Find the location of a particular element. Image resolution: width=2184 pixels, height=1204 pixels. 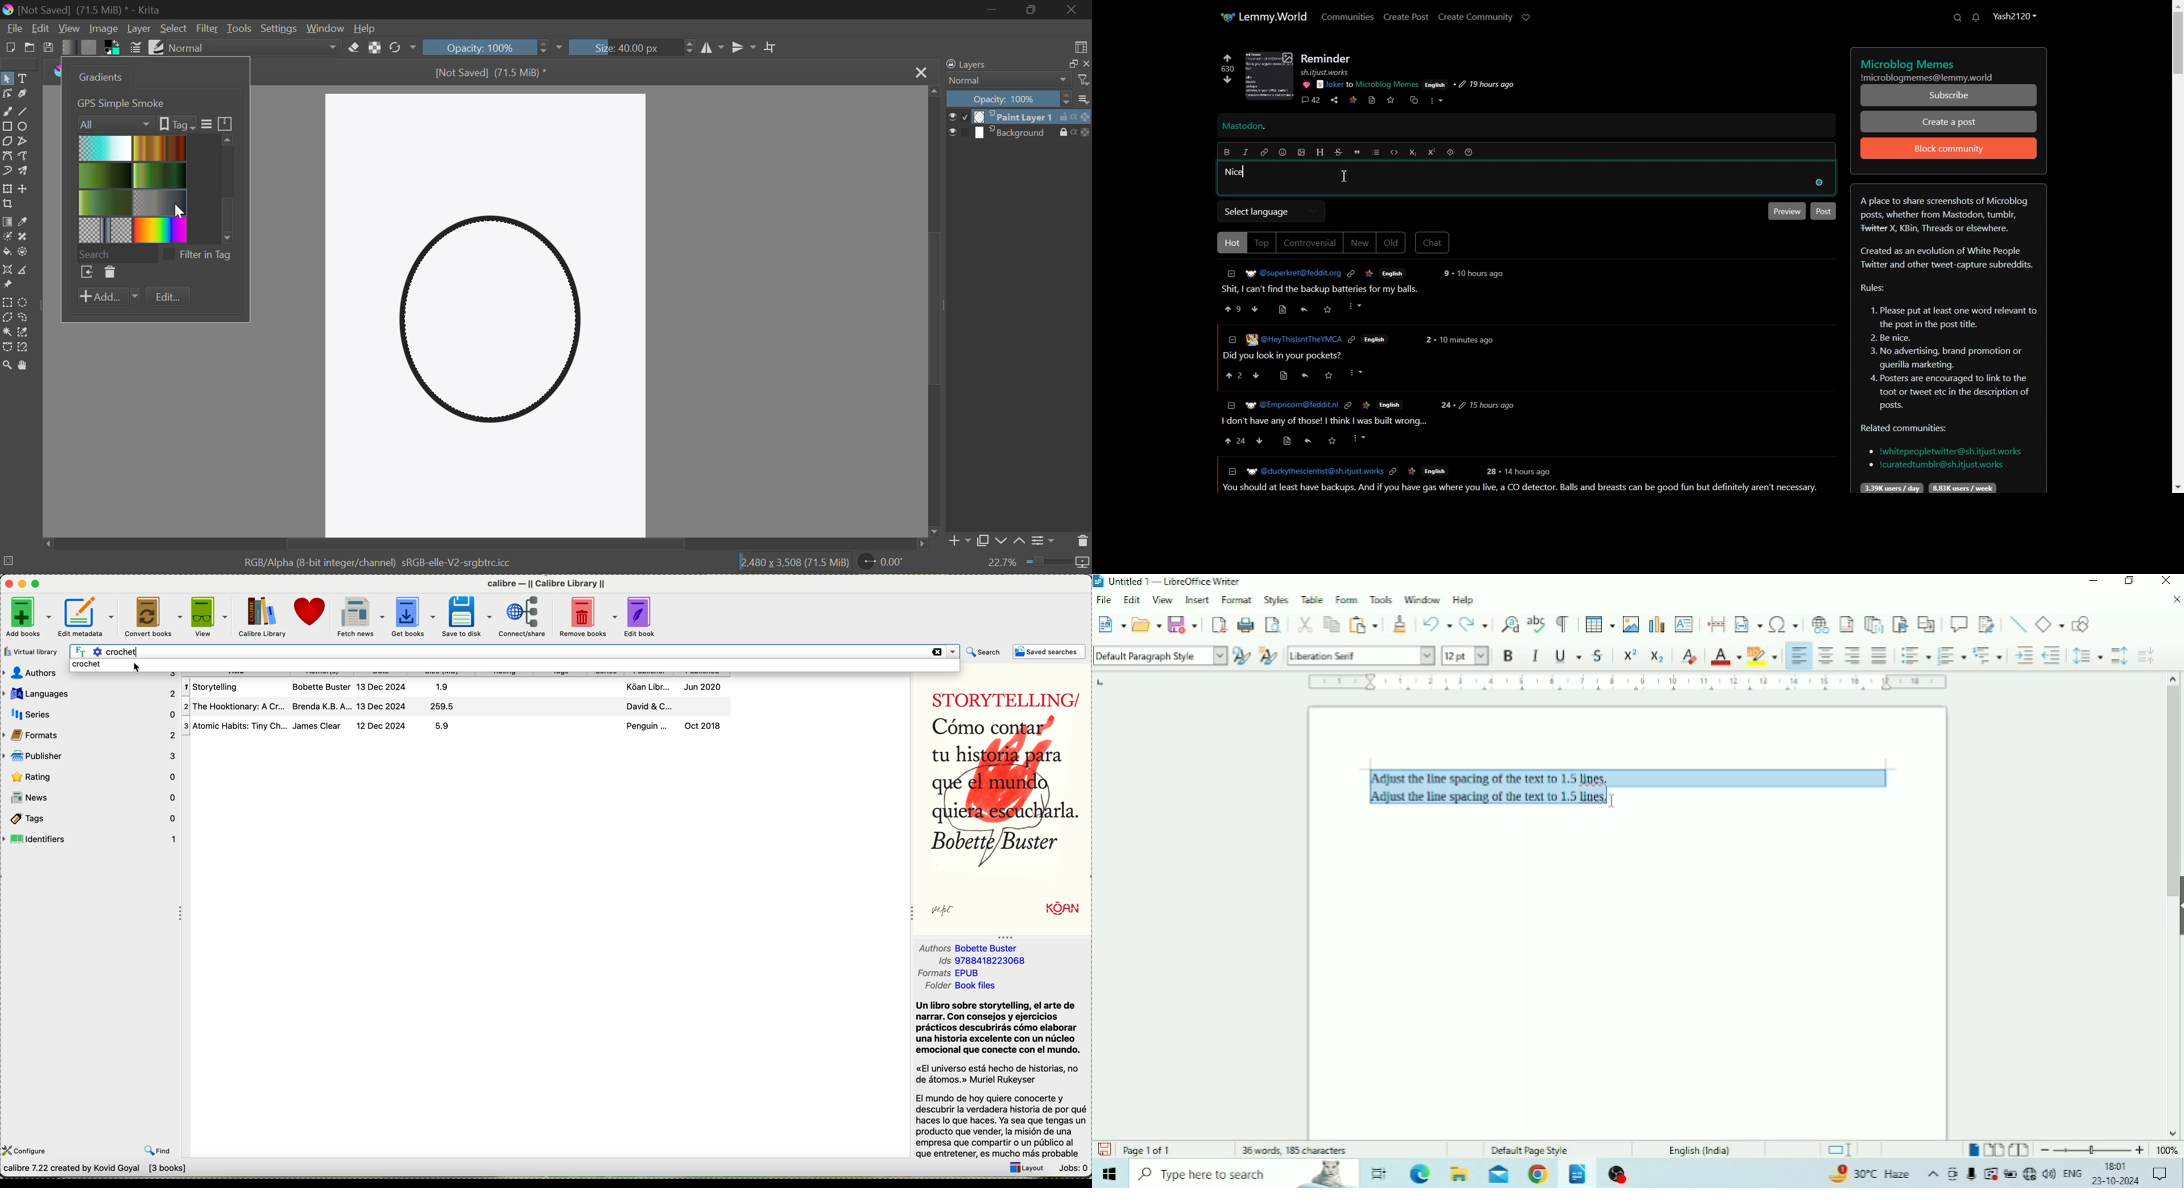

Tools is located at coordinates (239, 28).